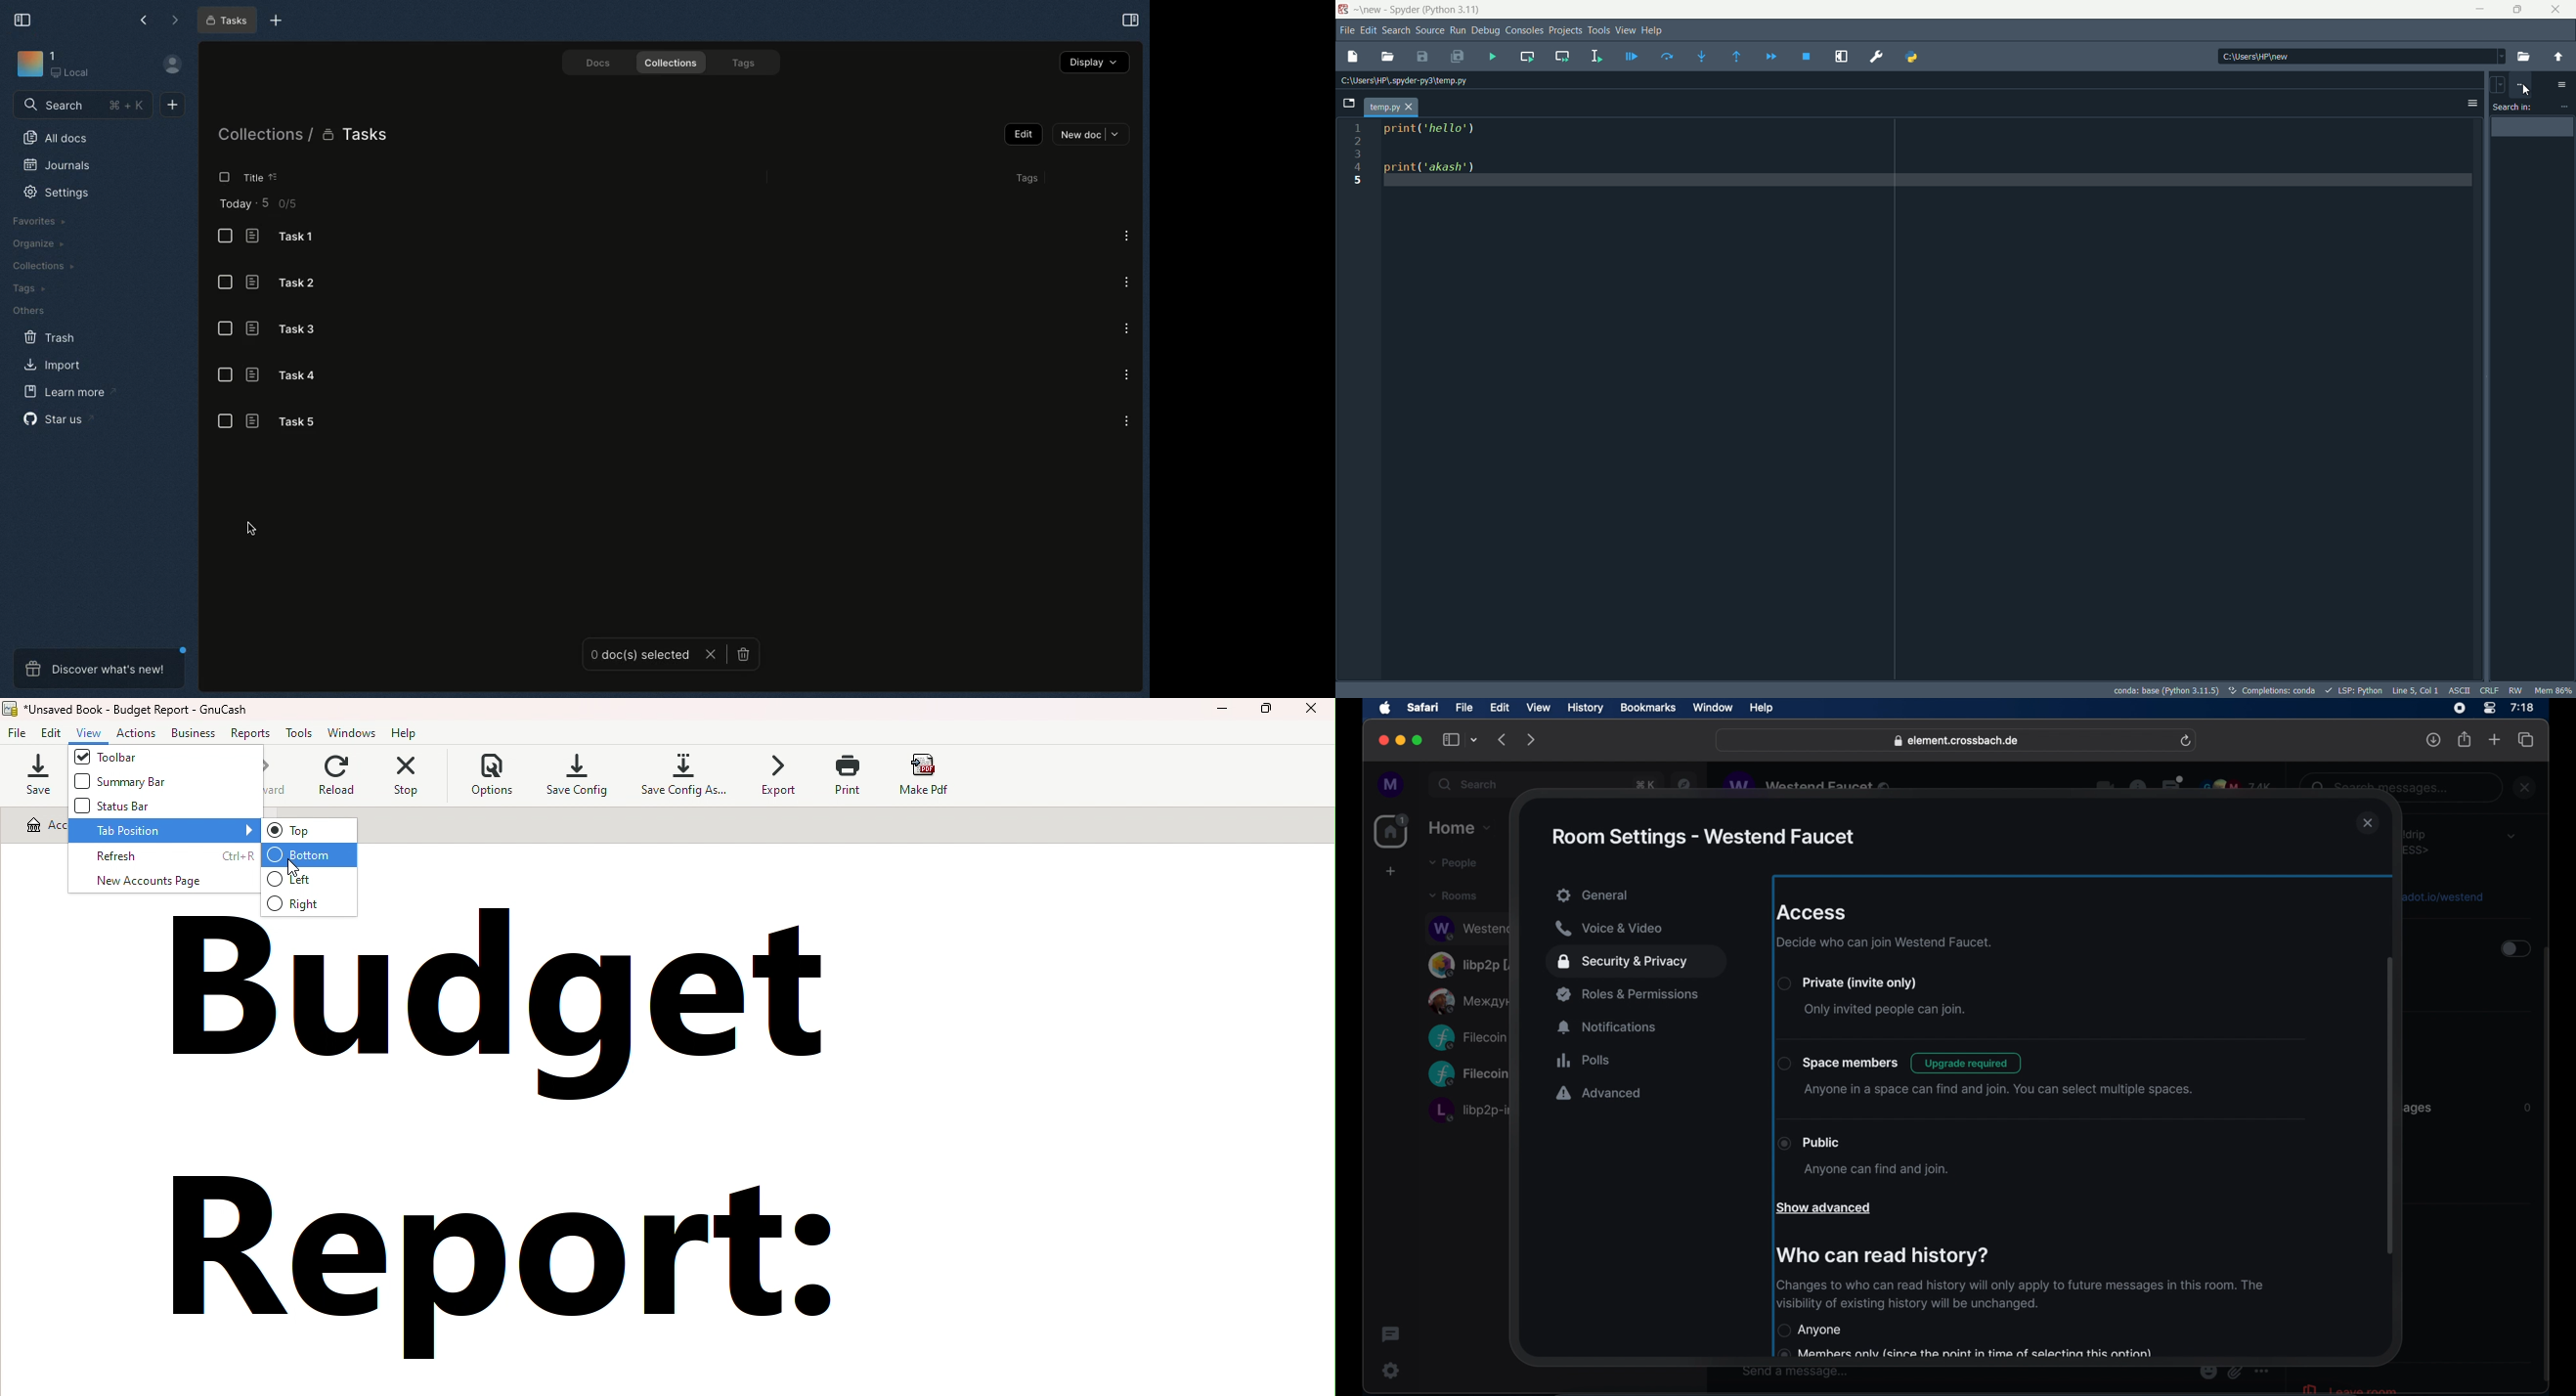  Describe the element at coordinates (1470, 1000) in the screenshot. I see `obscure` at that location.